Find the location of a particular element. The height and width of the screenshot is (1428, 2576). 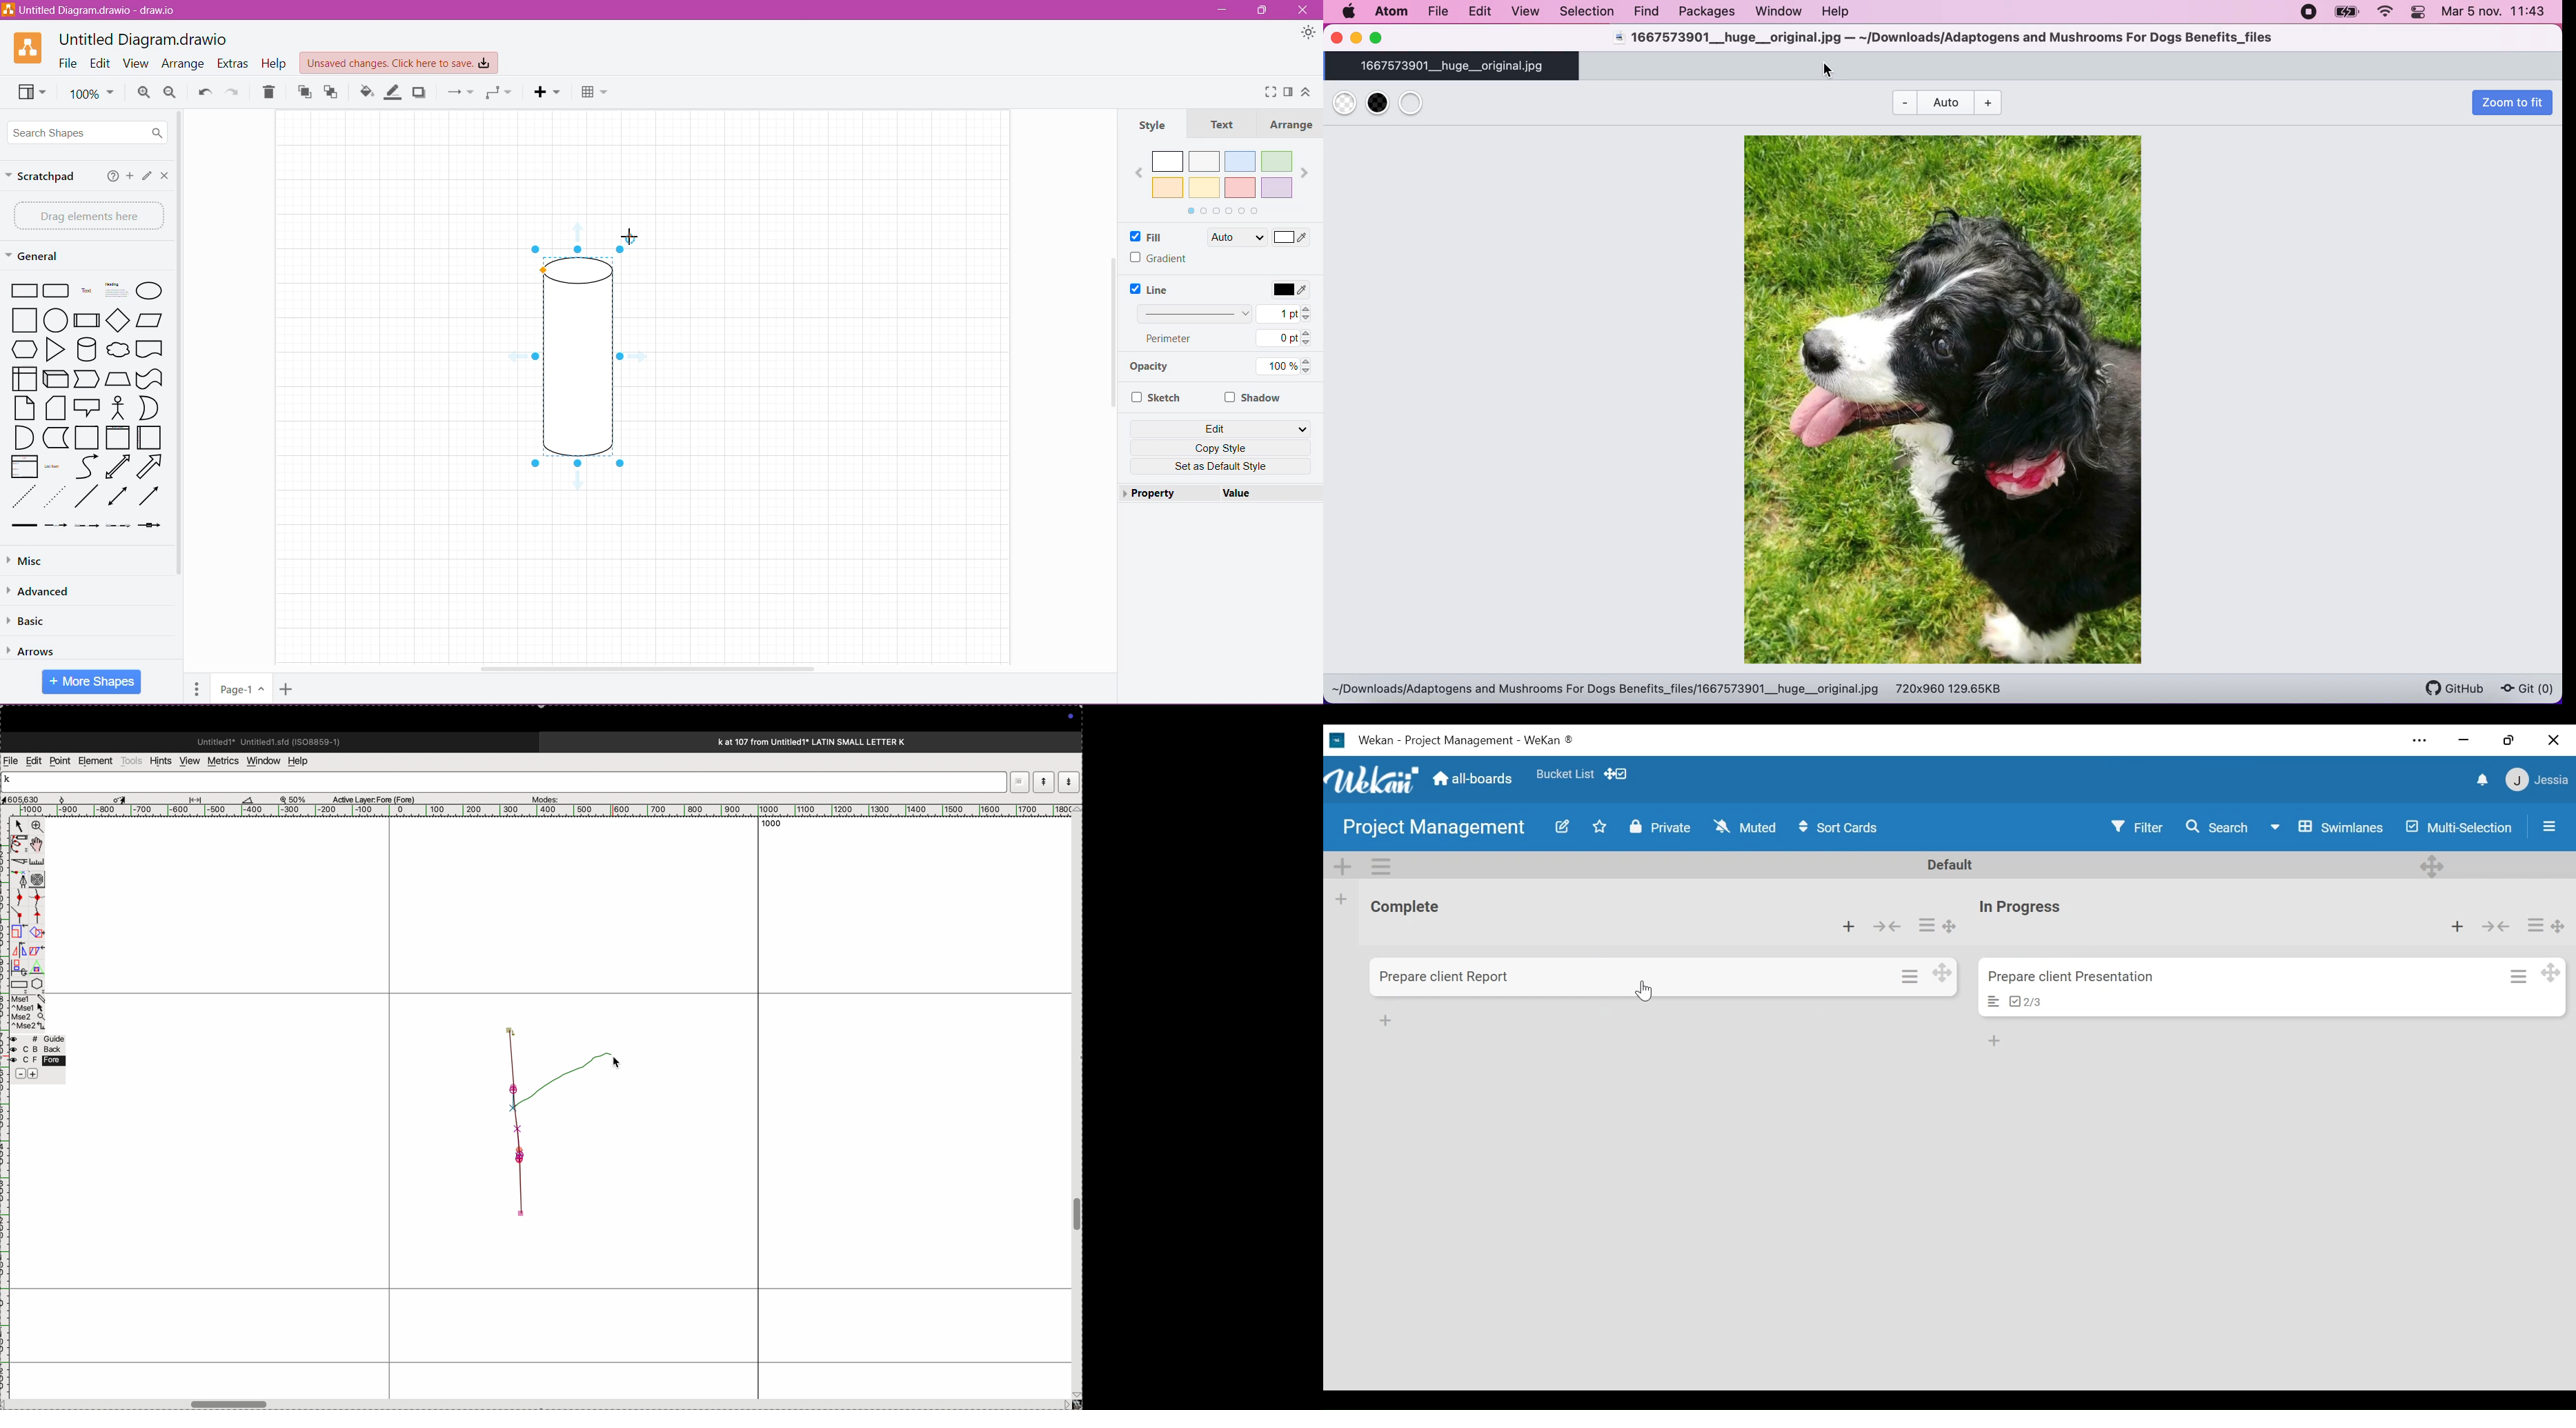

Horizontal Scroll Bar is located at coordinates (651, 669).